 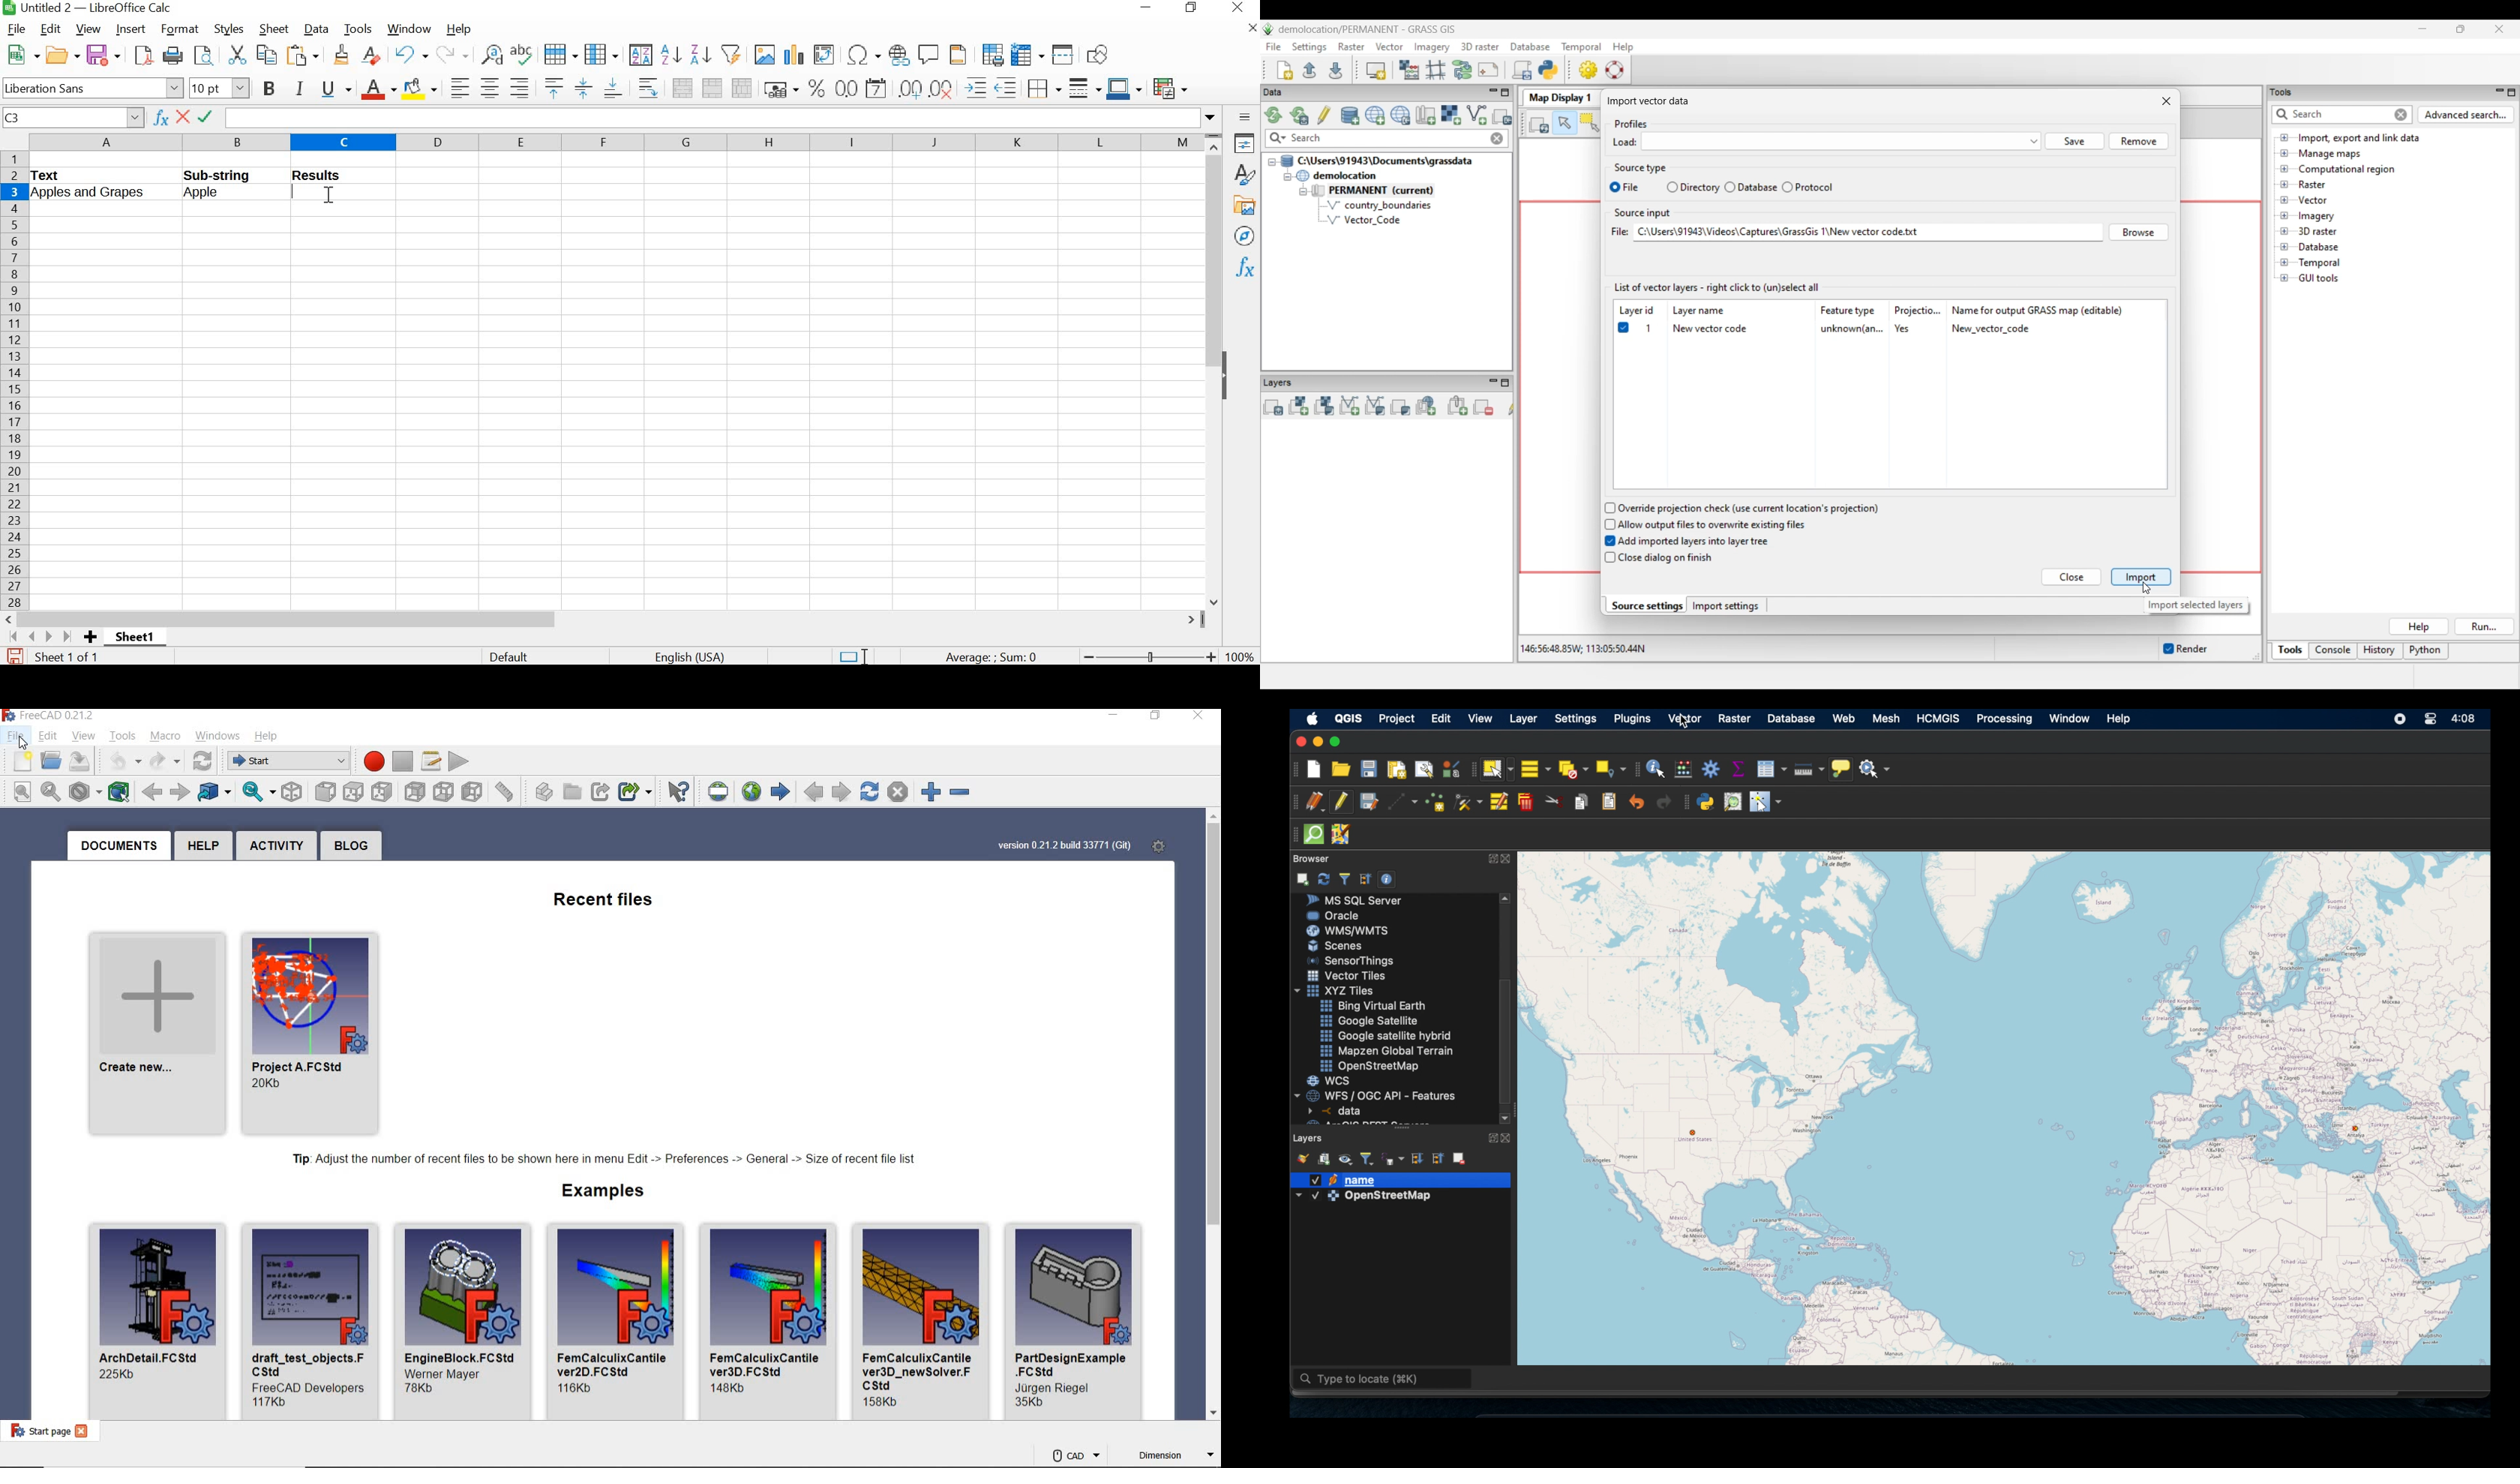 What do you see at coordinates (648, 88) in the screenshot?
I see `wrap text` at bounding box center [648, 88].